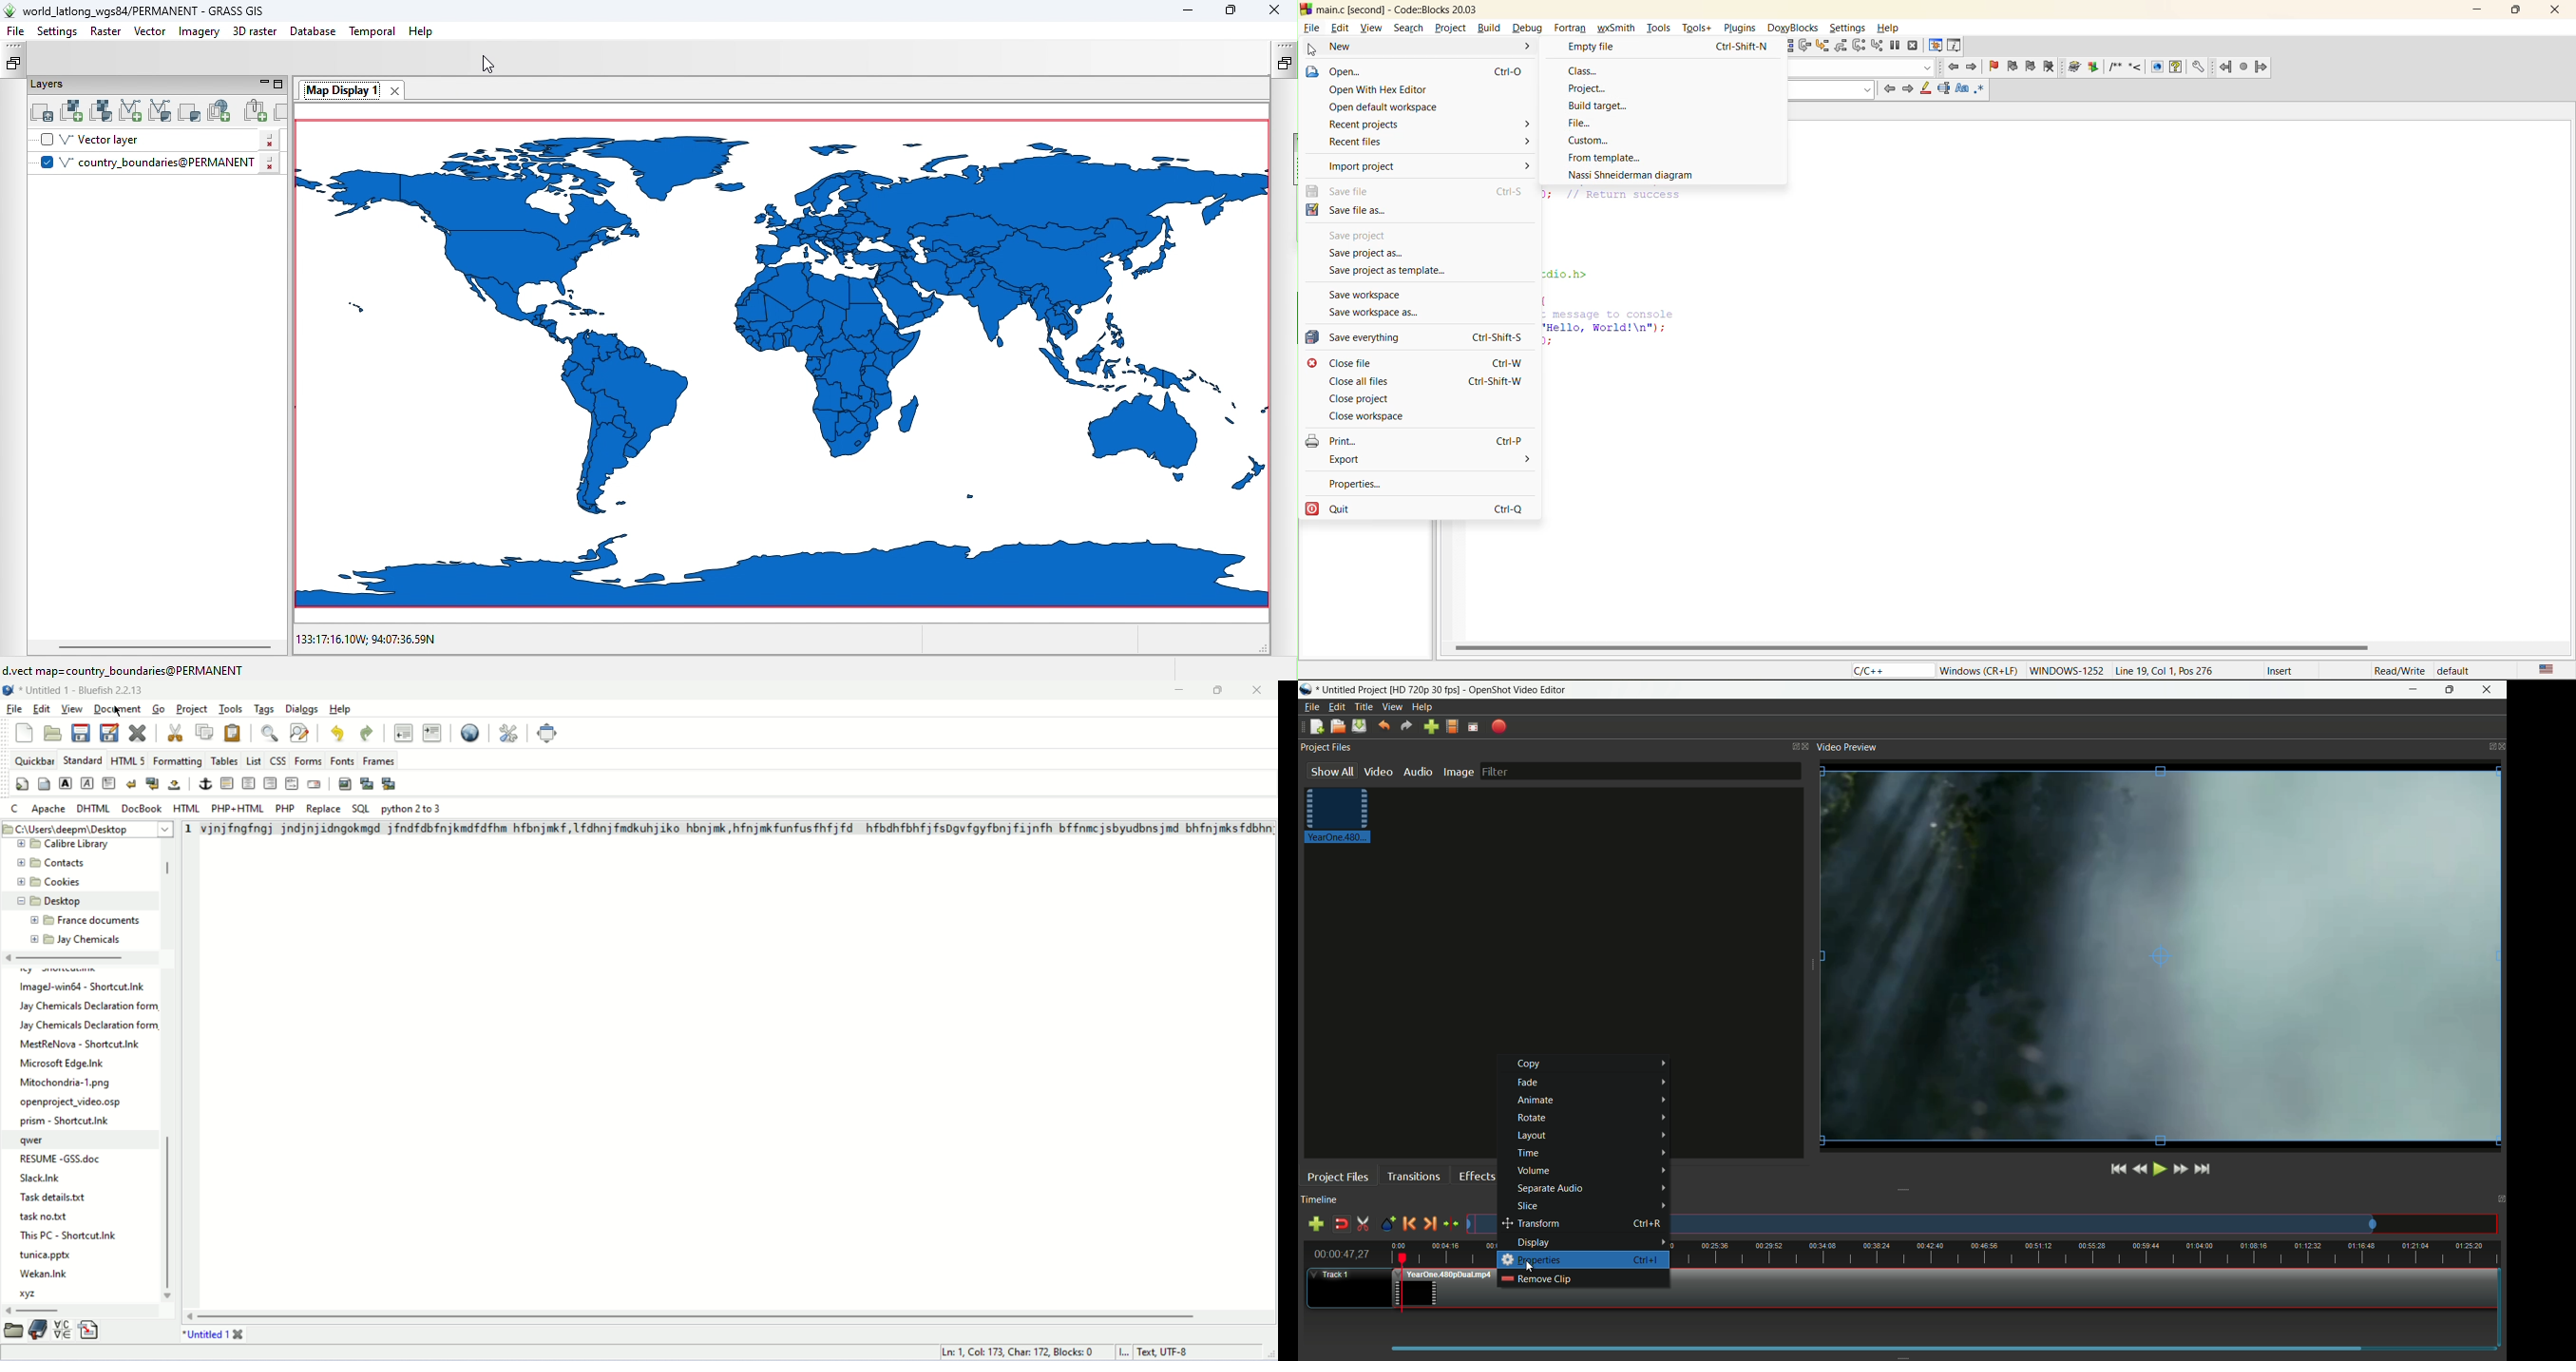 The height and width of the screenshot is (1372, 2576). Describe the element at coordinates (1796, 27) in the screenshot. I see `doxyblocks` at that location.